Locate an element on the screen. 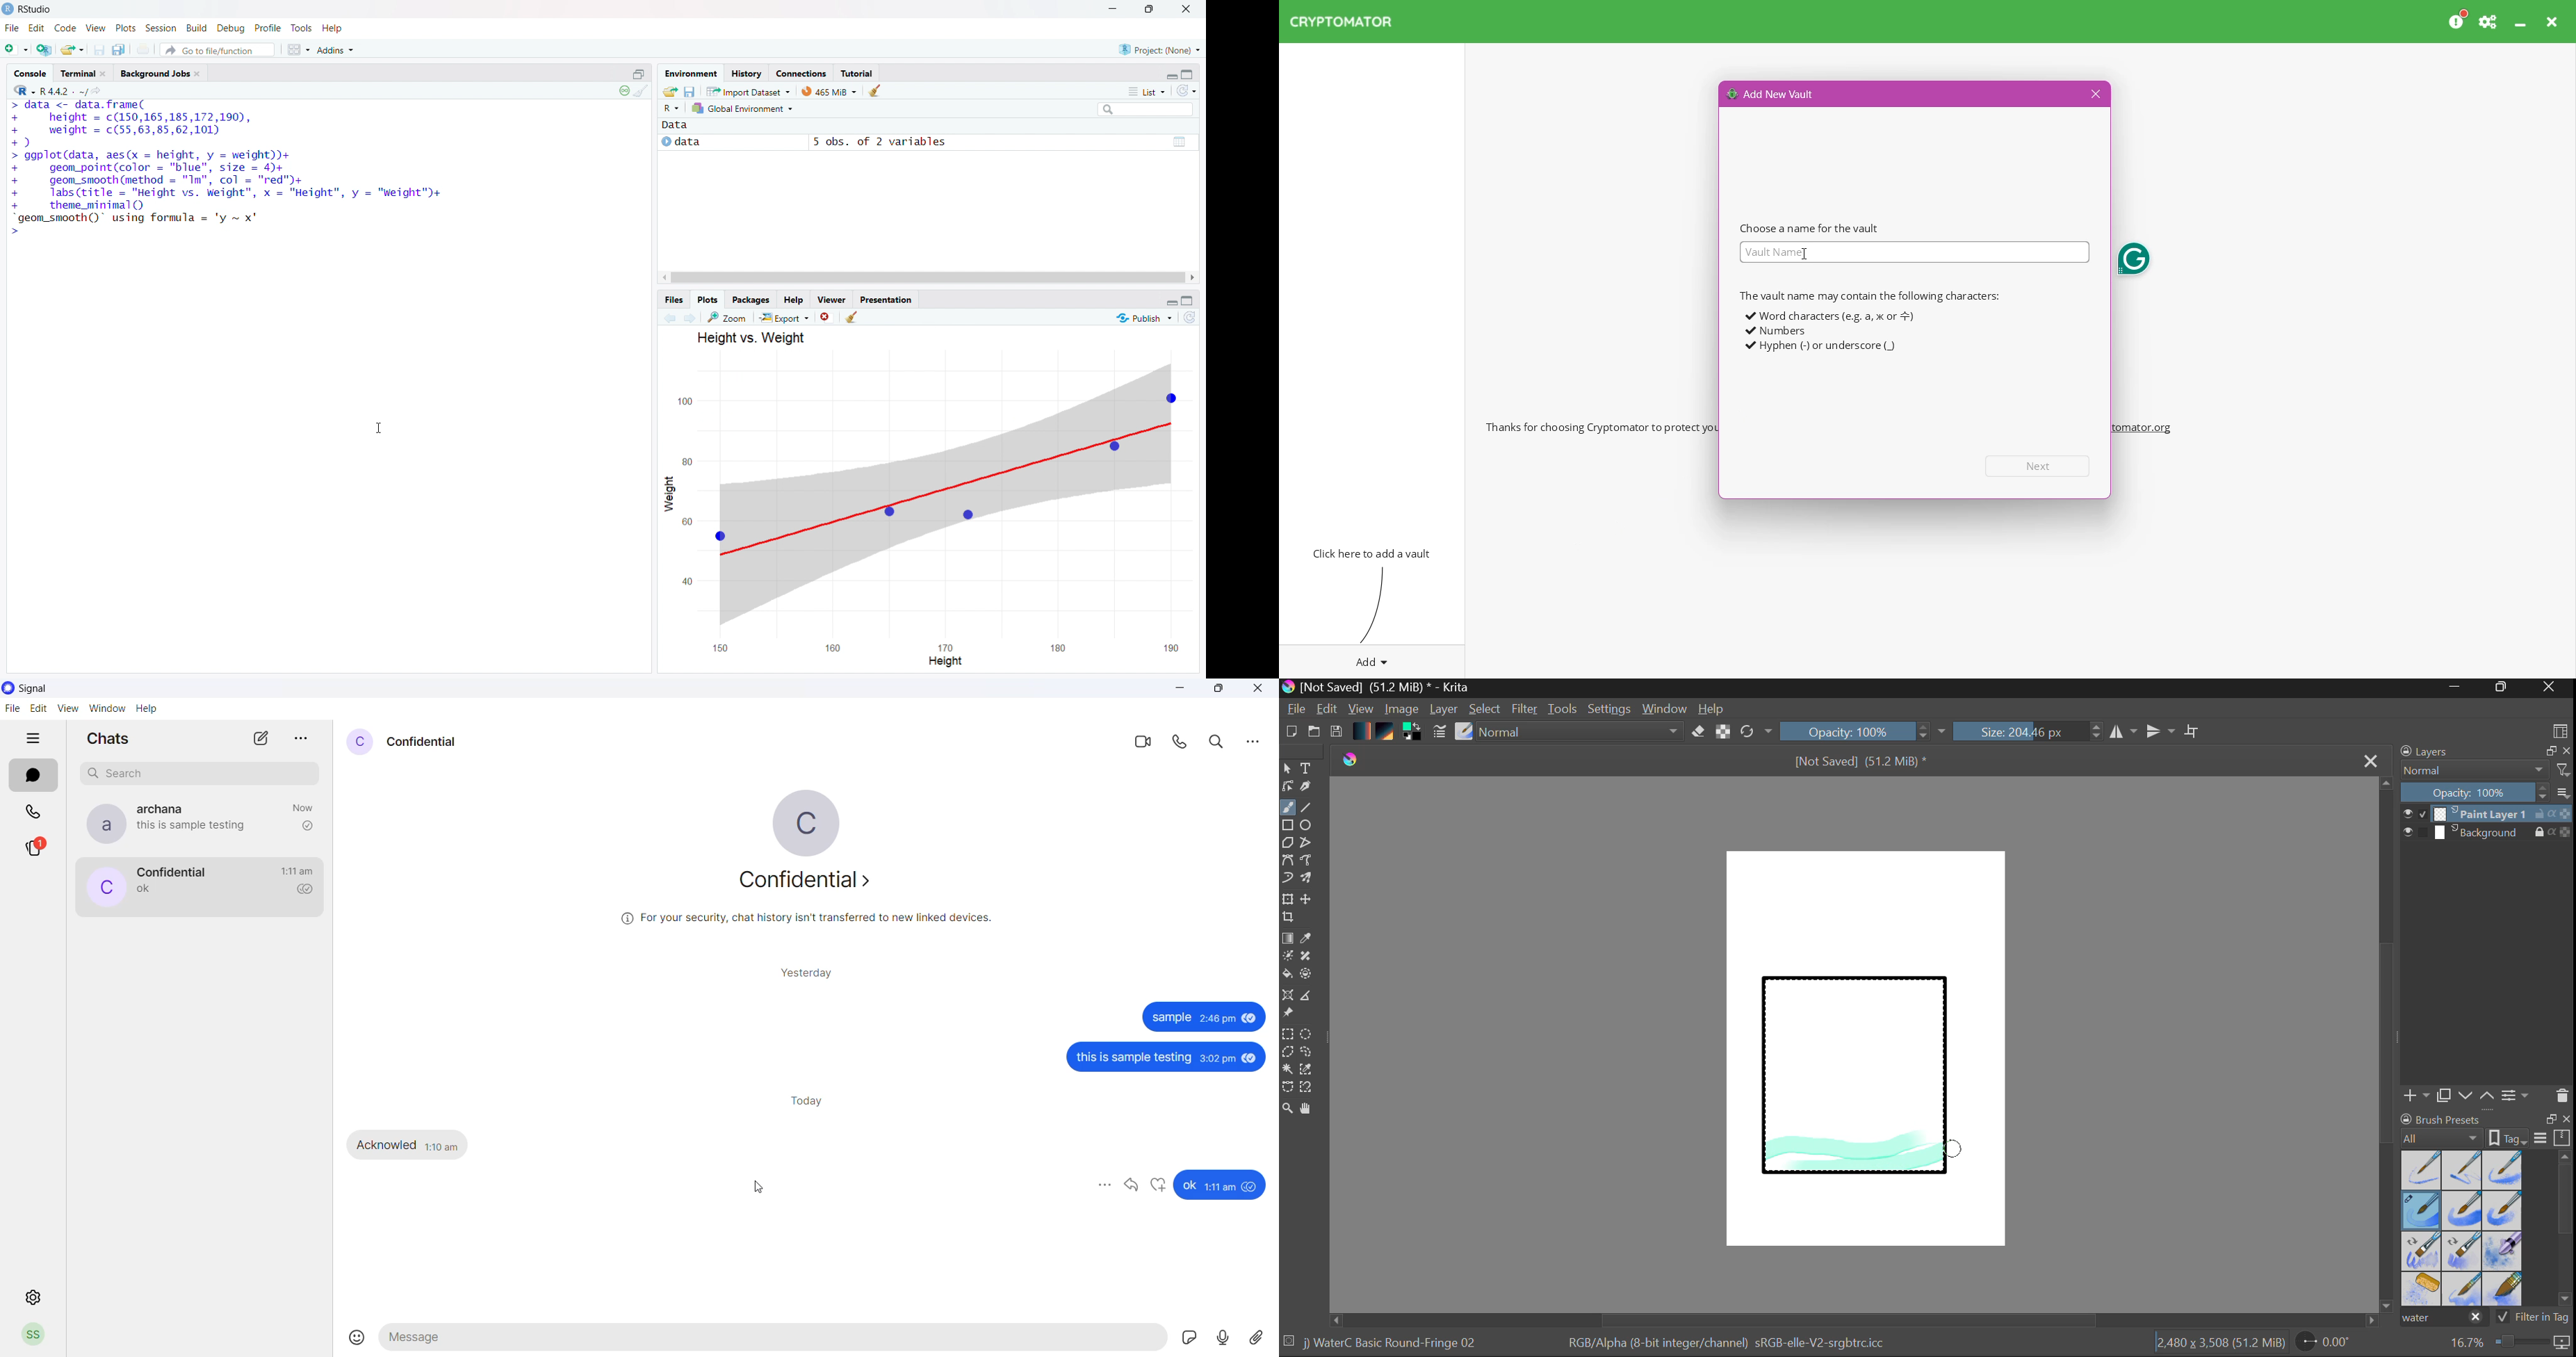 The width and height of the screenshot is (2576, 1372). remove current plot is located at coordinates (827, 317).